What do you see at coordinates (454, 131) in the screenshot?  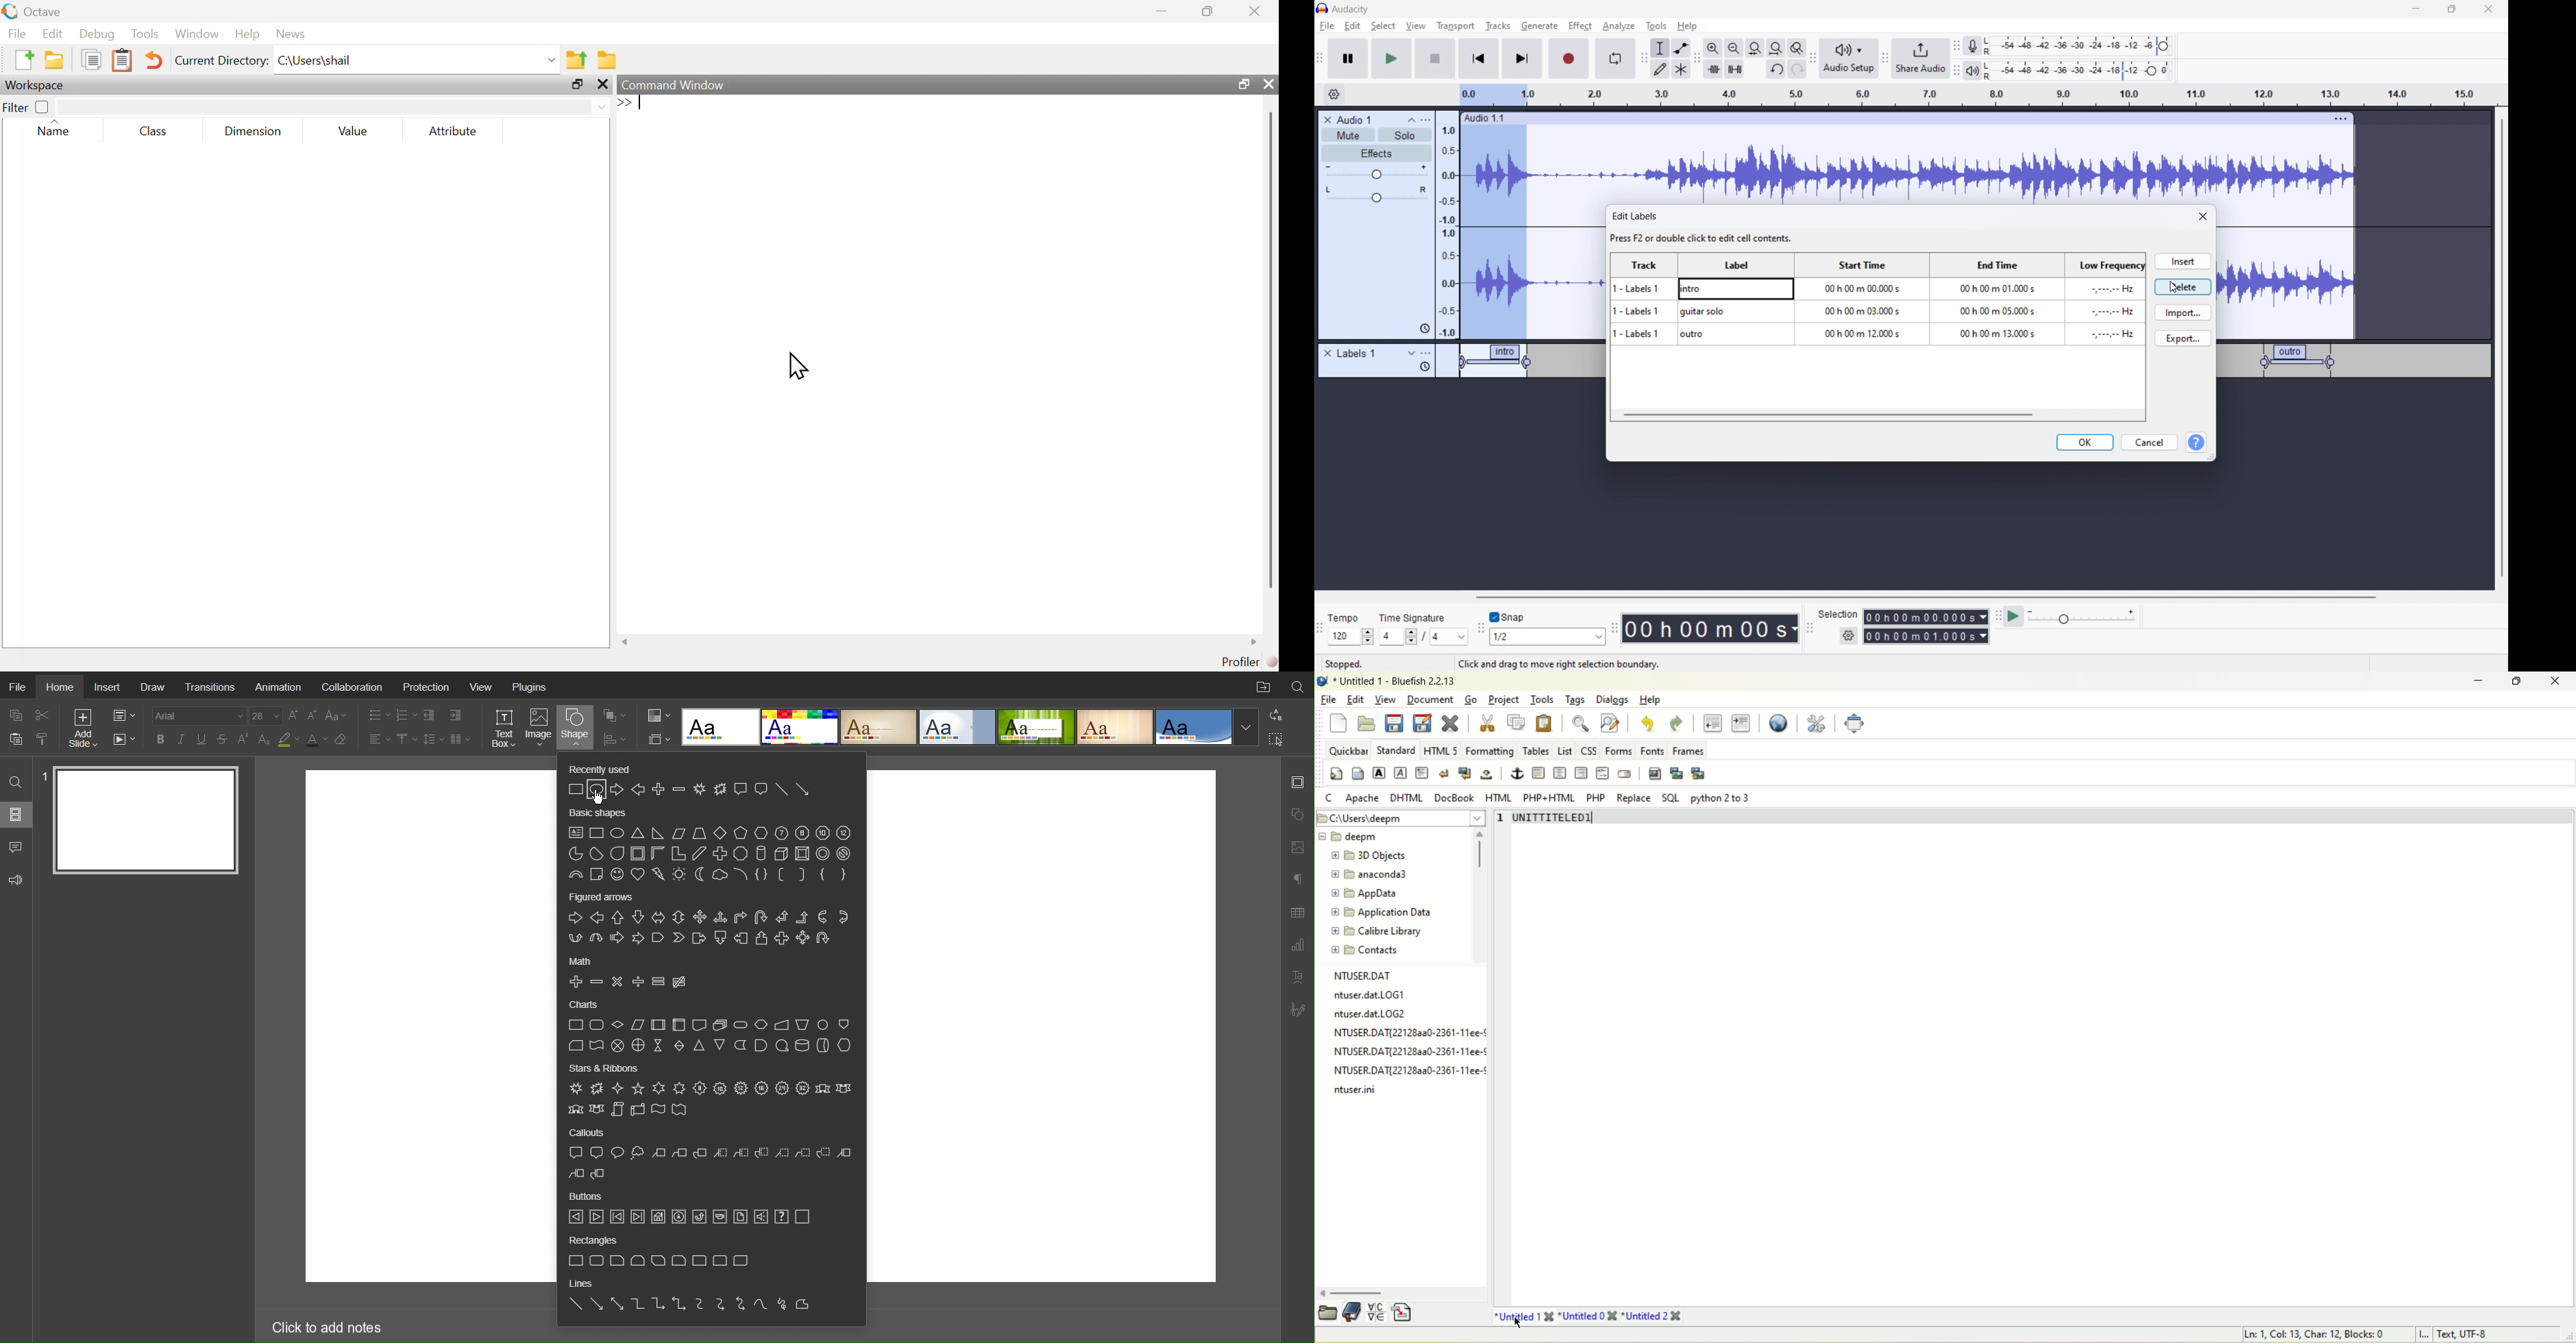 I see `Attribute` at bounding box center [454, 131].